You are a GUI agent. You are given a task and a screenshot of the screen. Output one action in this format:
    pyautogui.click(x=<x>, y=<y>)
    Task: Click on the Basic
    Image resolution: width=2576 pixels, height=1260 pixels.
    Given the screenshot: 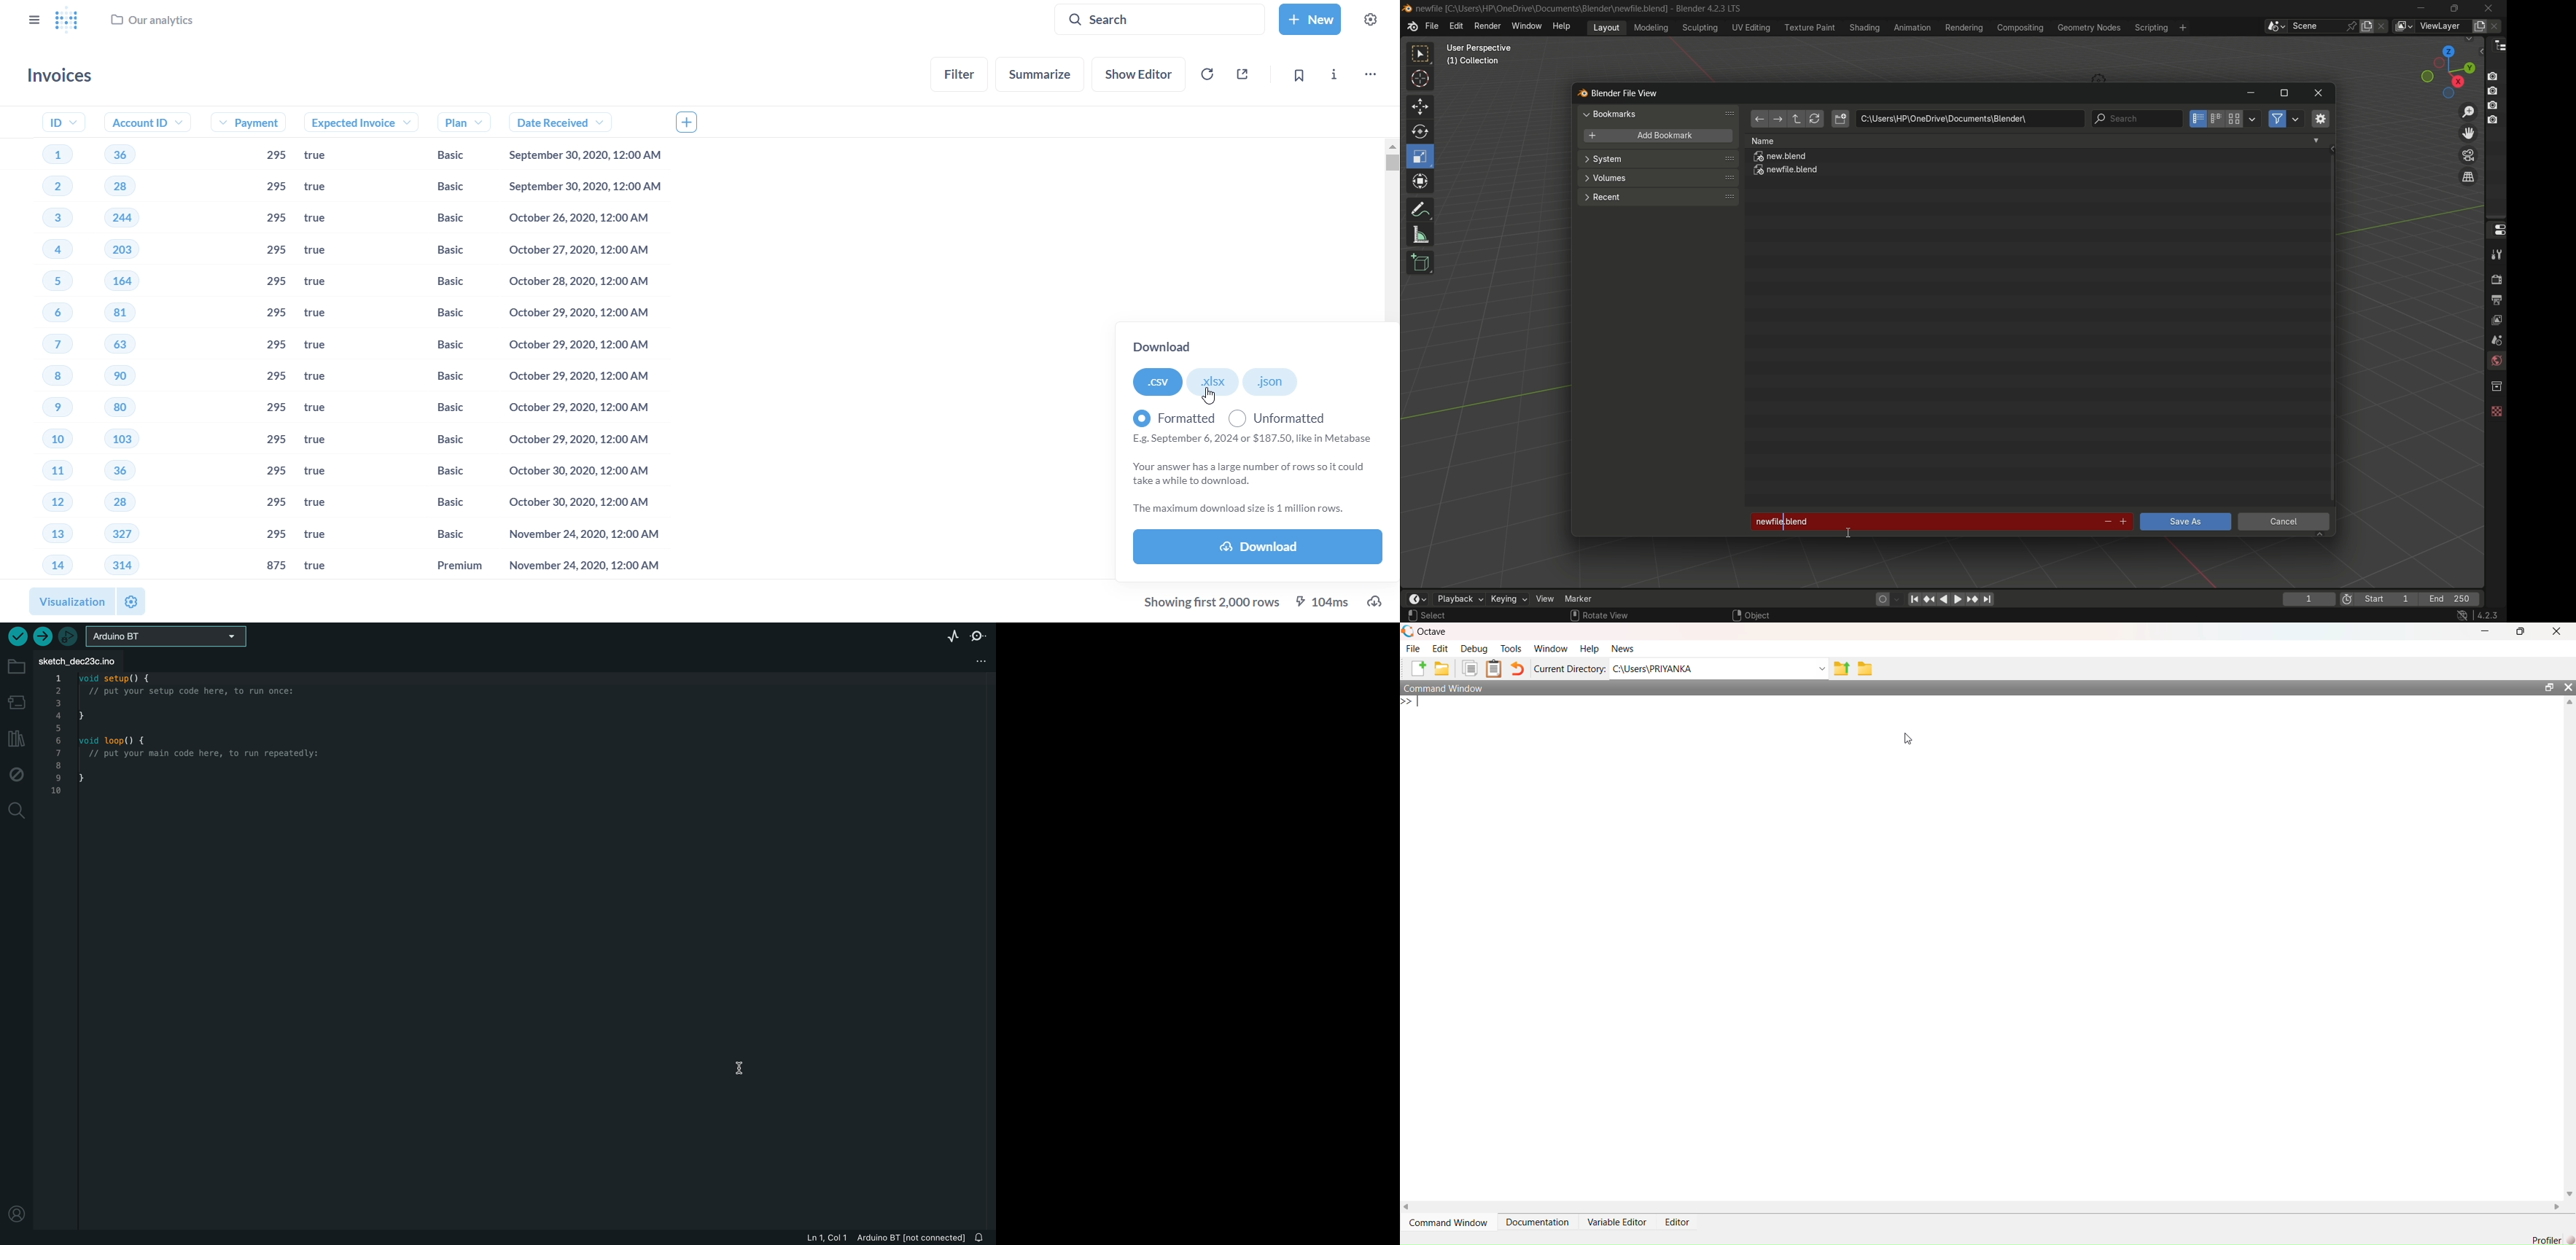 What is the action you would take?
    pyautogui.click(x=443, y=375)
    